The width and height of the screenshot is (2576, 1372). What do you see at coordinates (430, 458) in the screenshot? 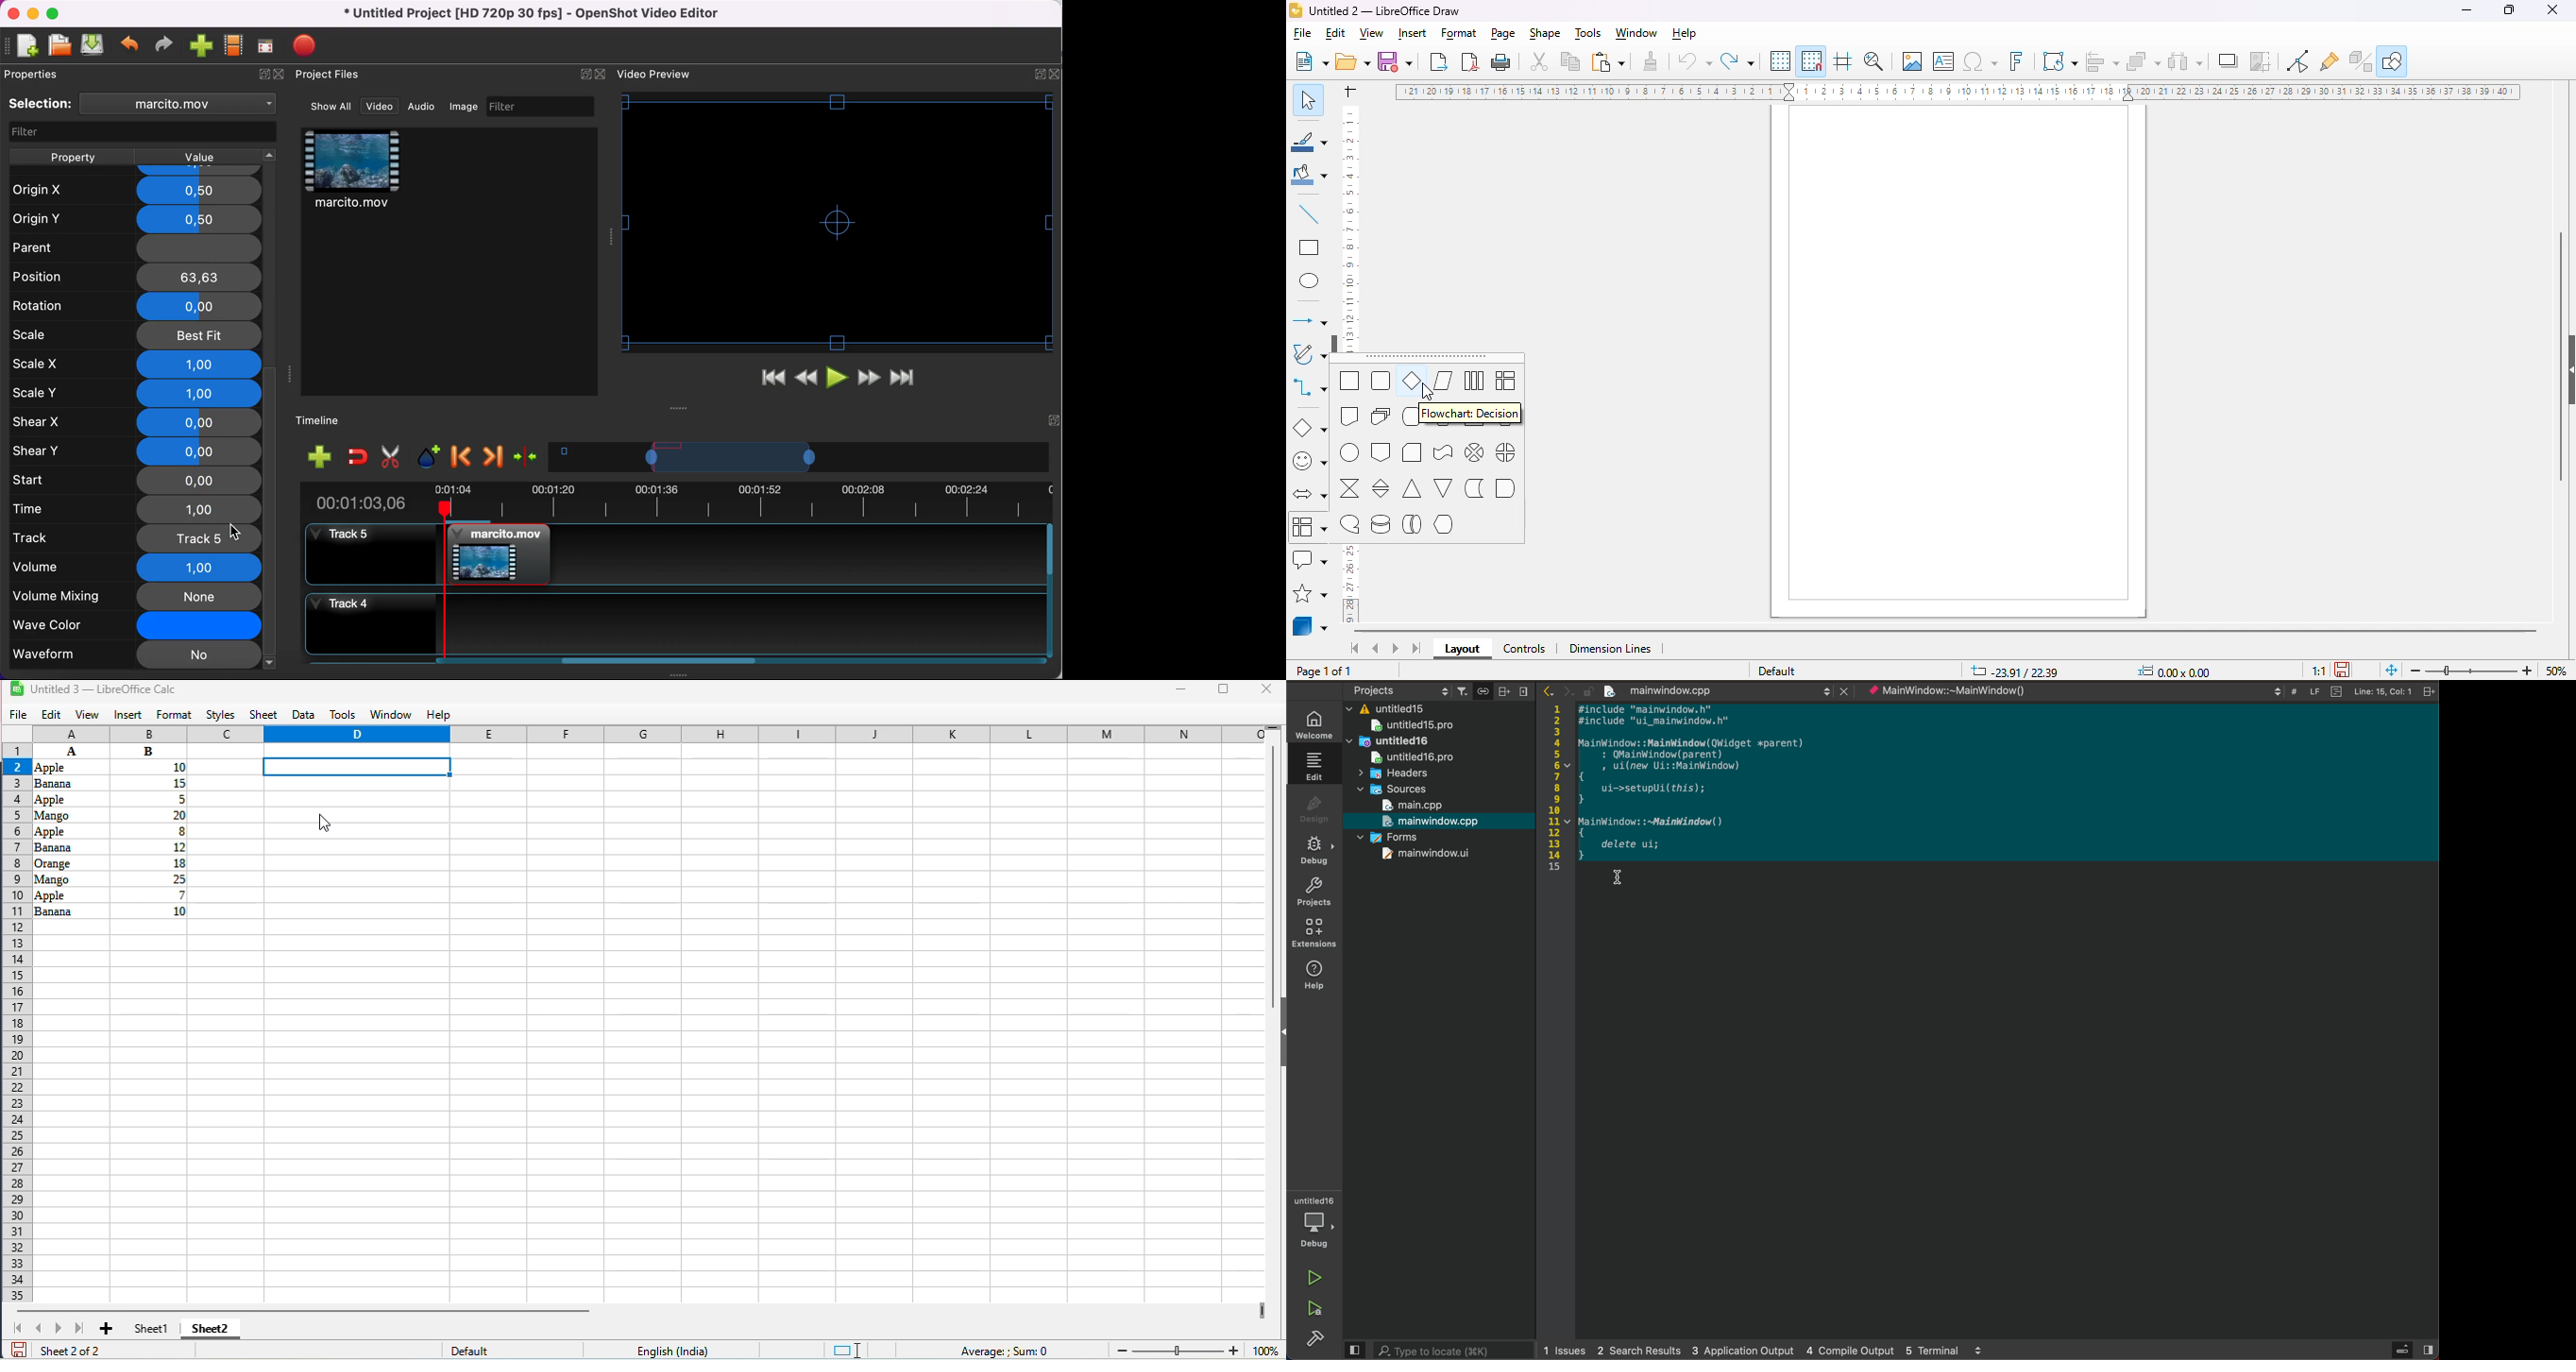
I see `add marker` at bounding box center [430, 458].